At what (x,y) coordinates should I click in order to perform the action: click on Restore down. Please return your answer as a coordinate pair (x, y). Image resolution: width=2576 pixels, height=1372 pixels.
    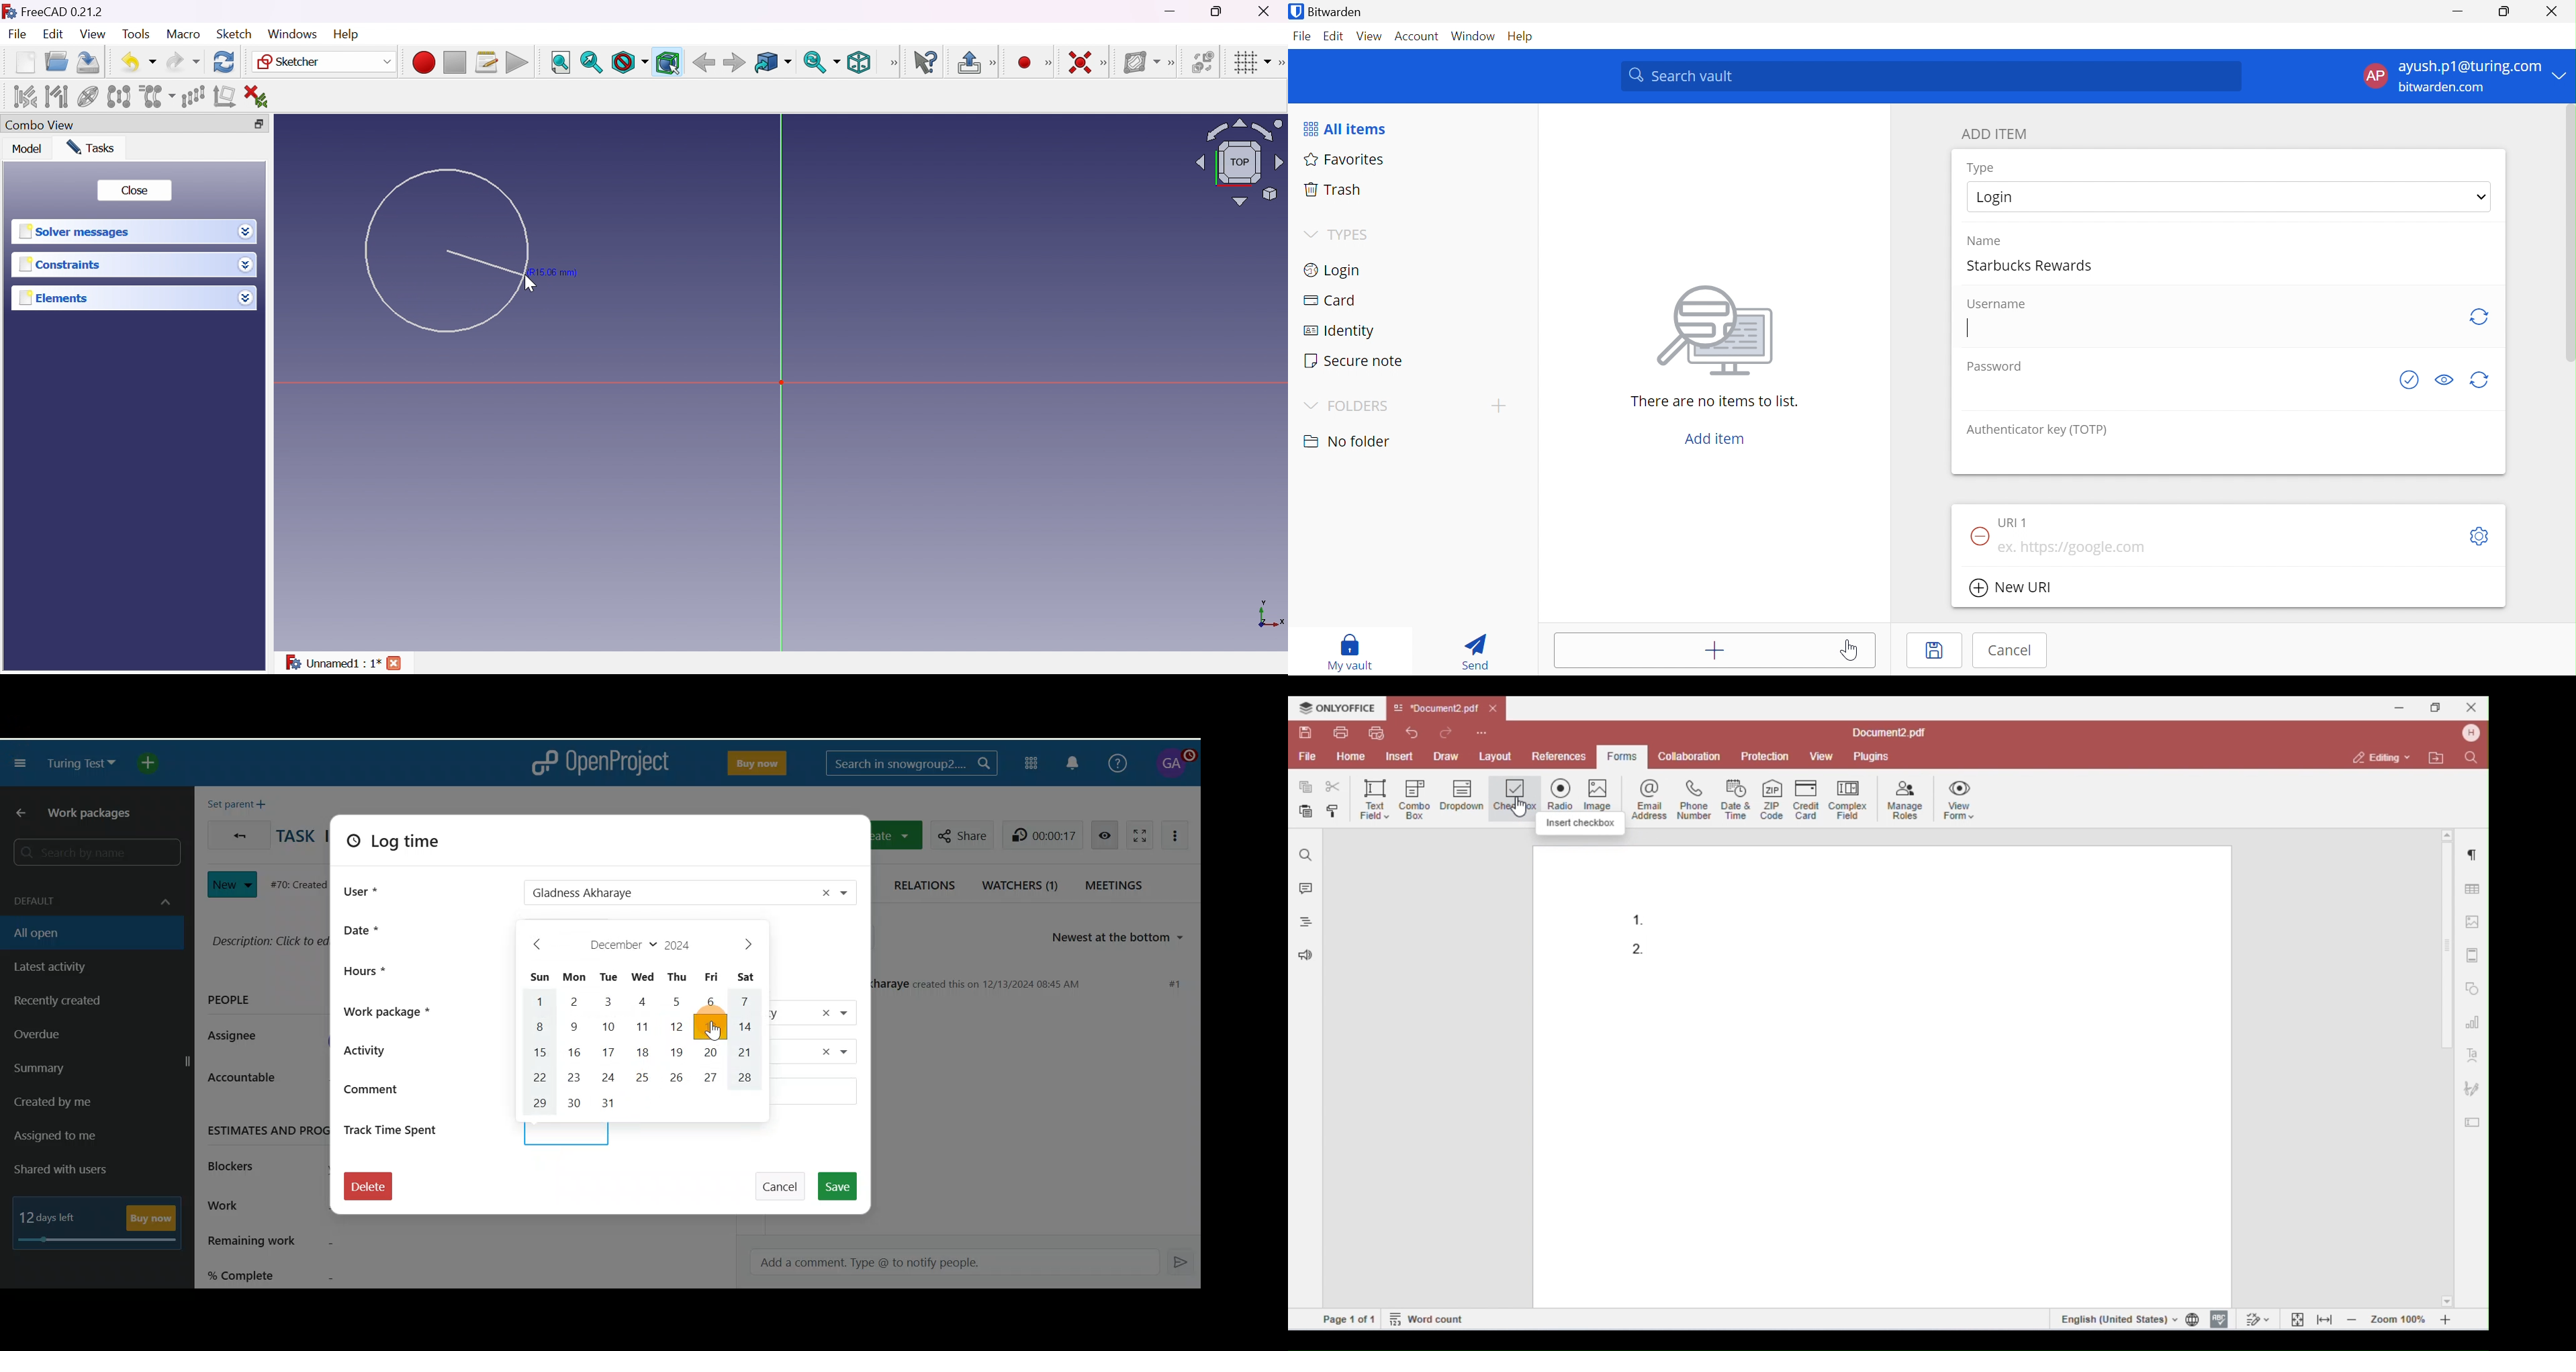
    Looking at the image, I should click on (1218, 11).